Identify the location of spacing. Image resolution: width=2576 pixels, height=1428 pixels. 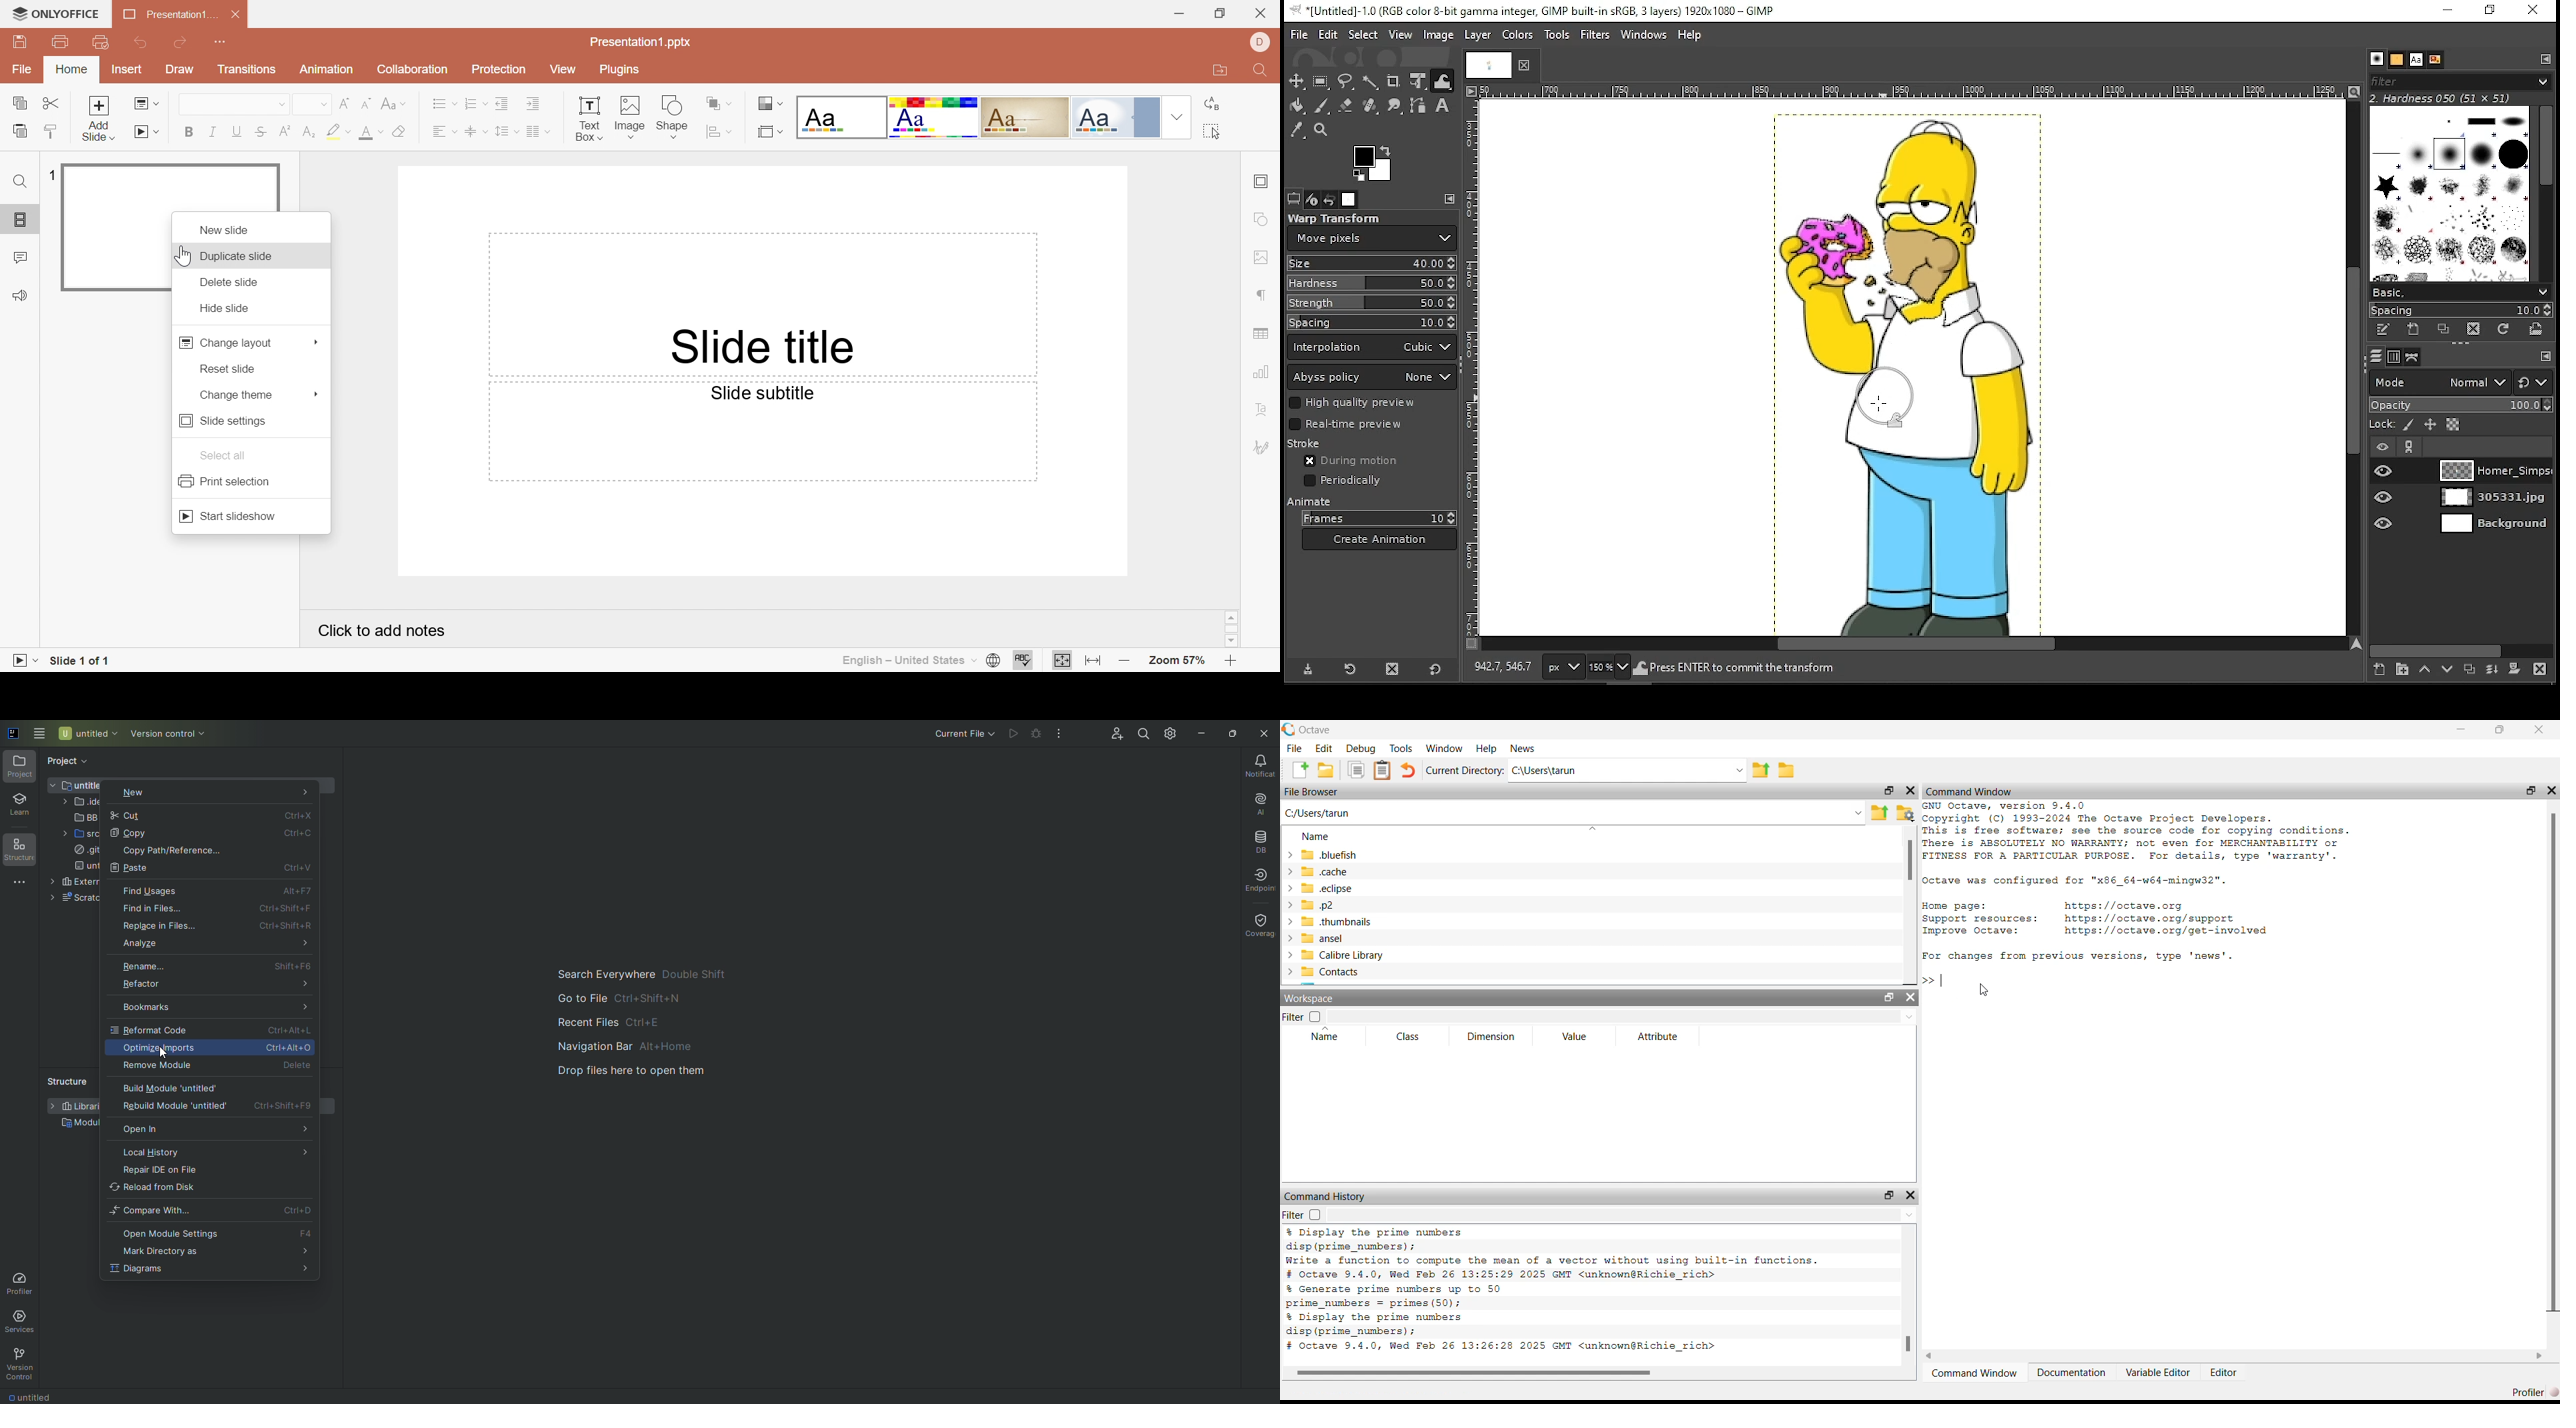
(2460, 309).